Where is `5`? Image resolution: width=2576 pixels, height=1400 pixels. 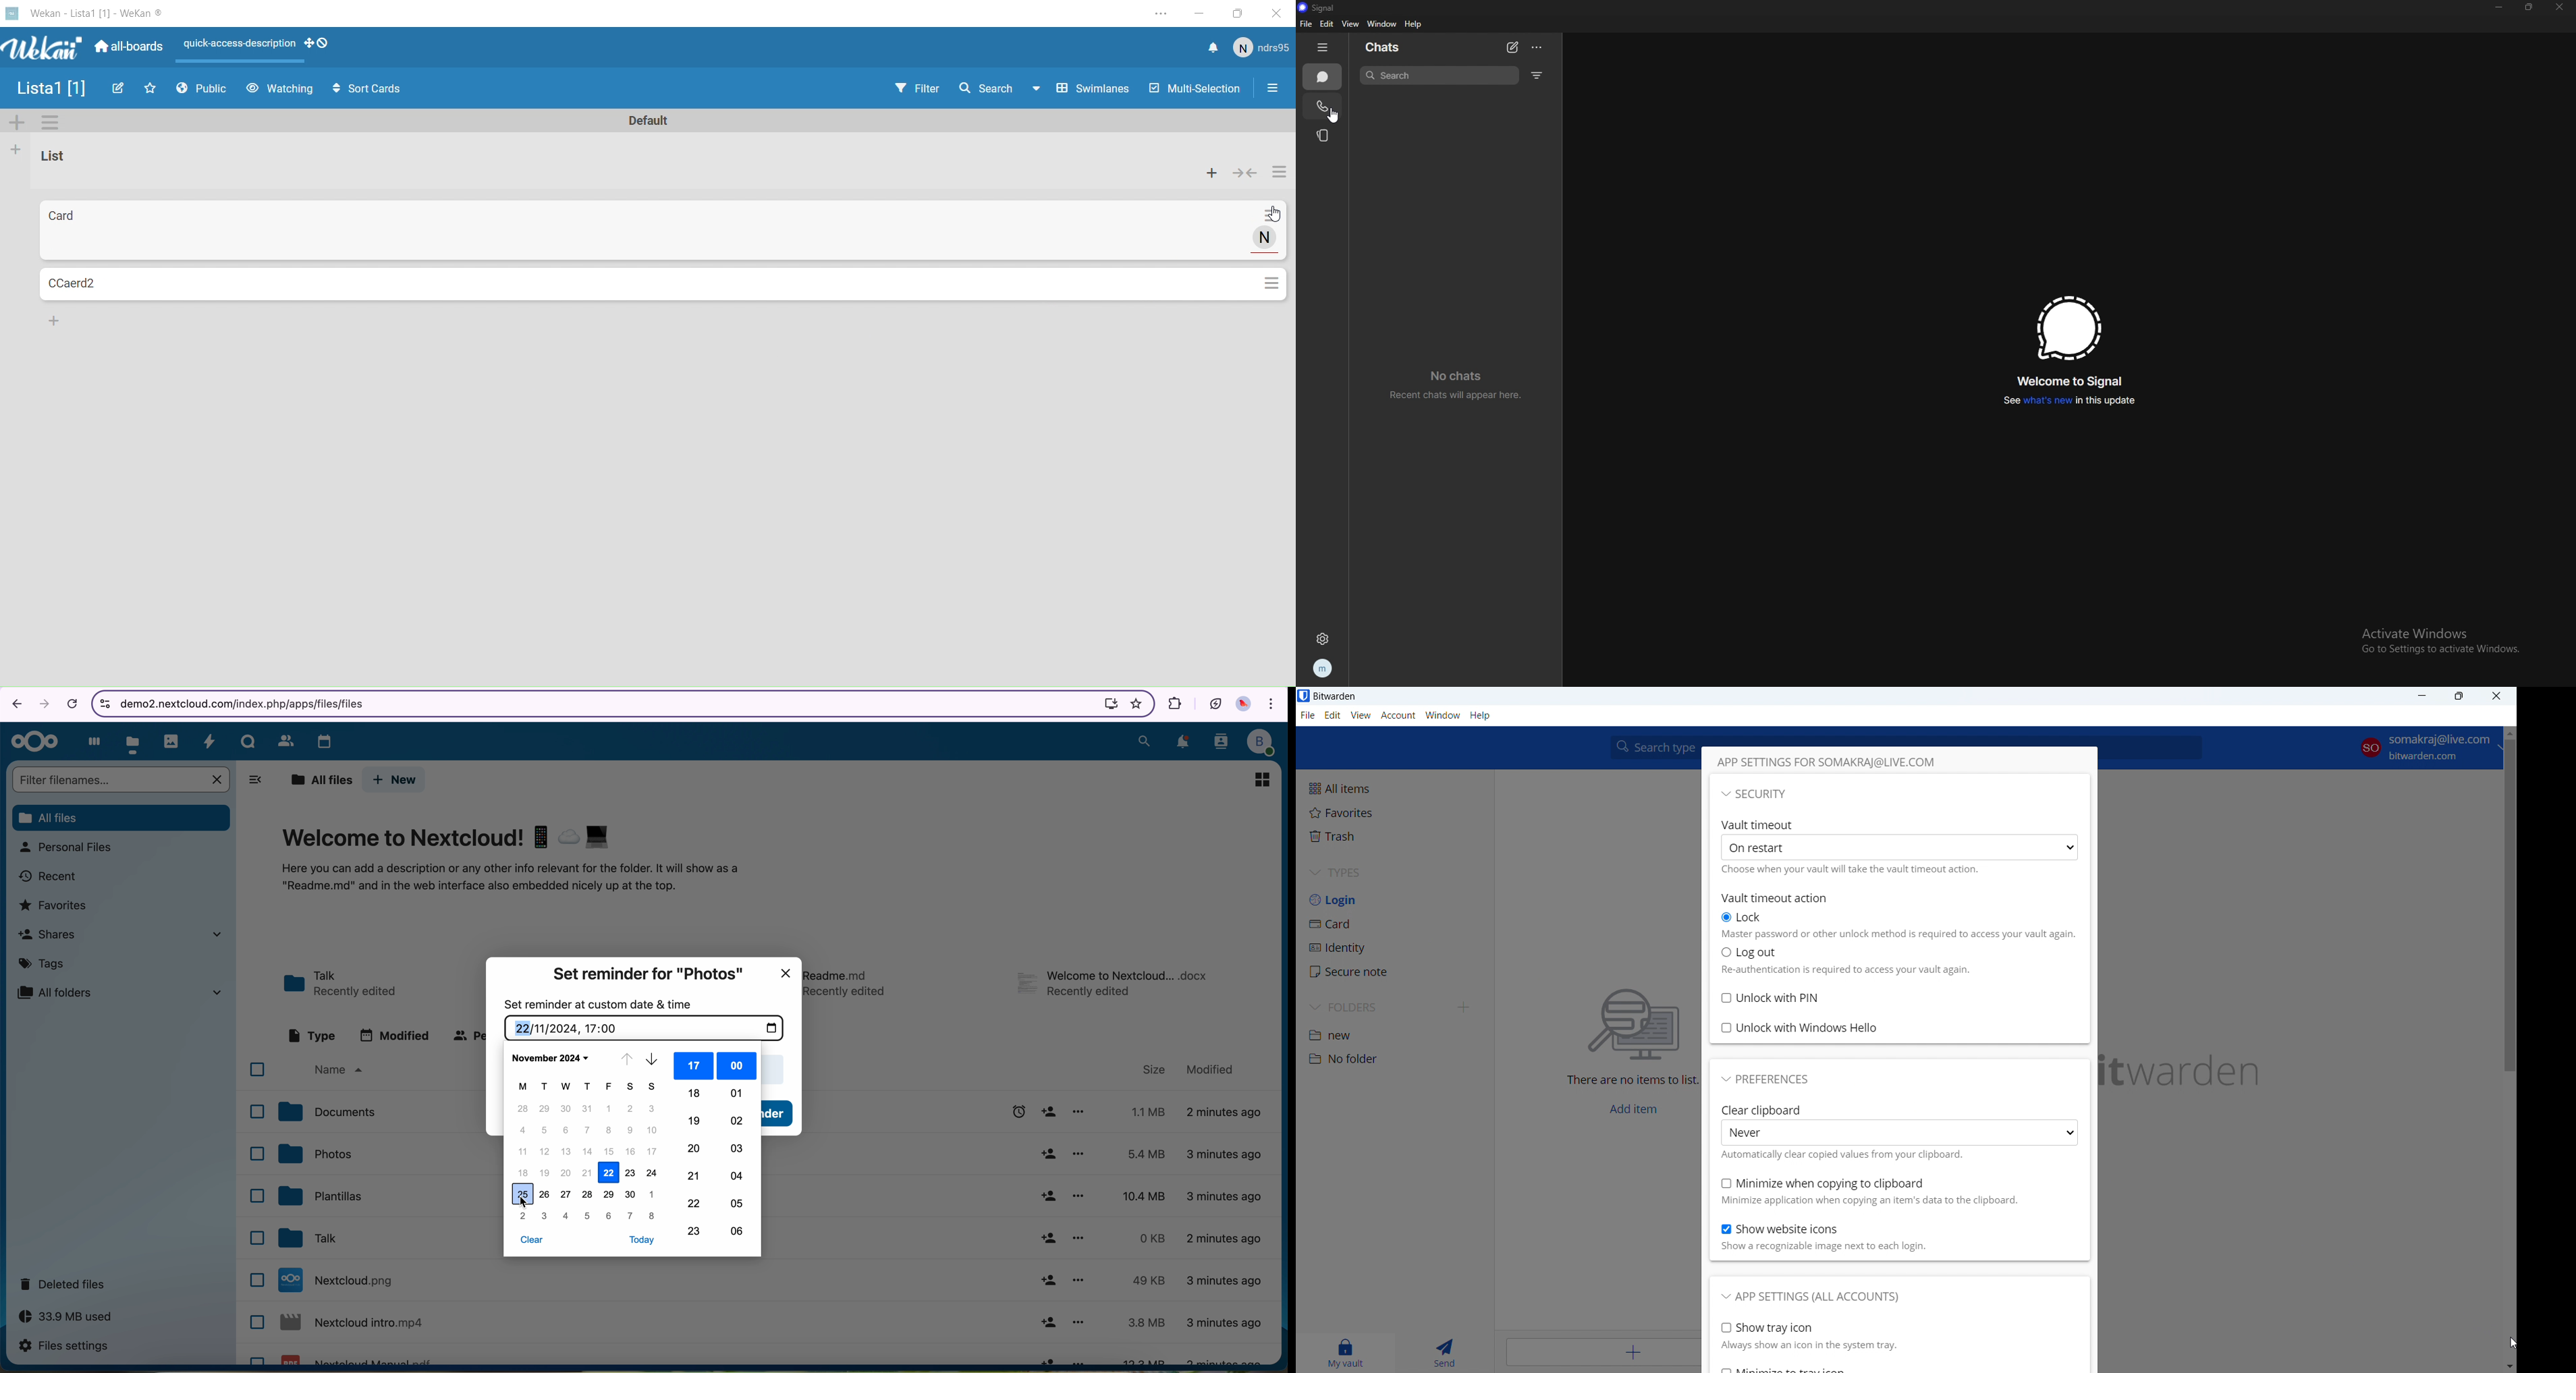 5 is located at coordinates (545, 1131).